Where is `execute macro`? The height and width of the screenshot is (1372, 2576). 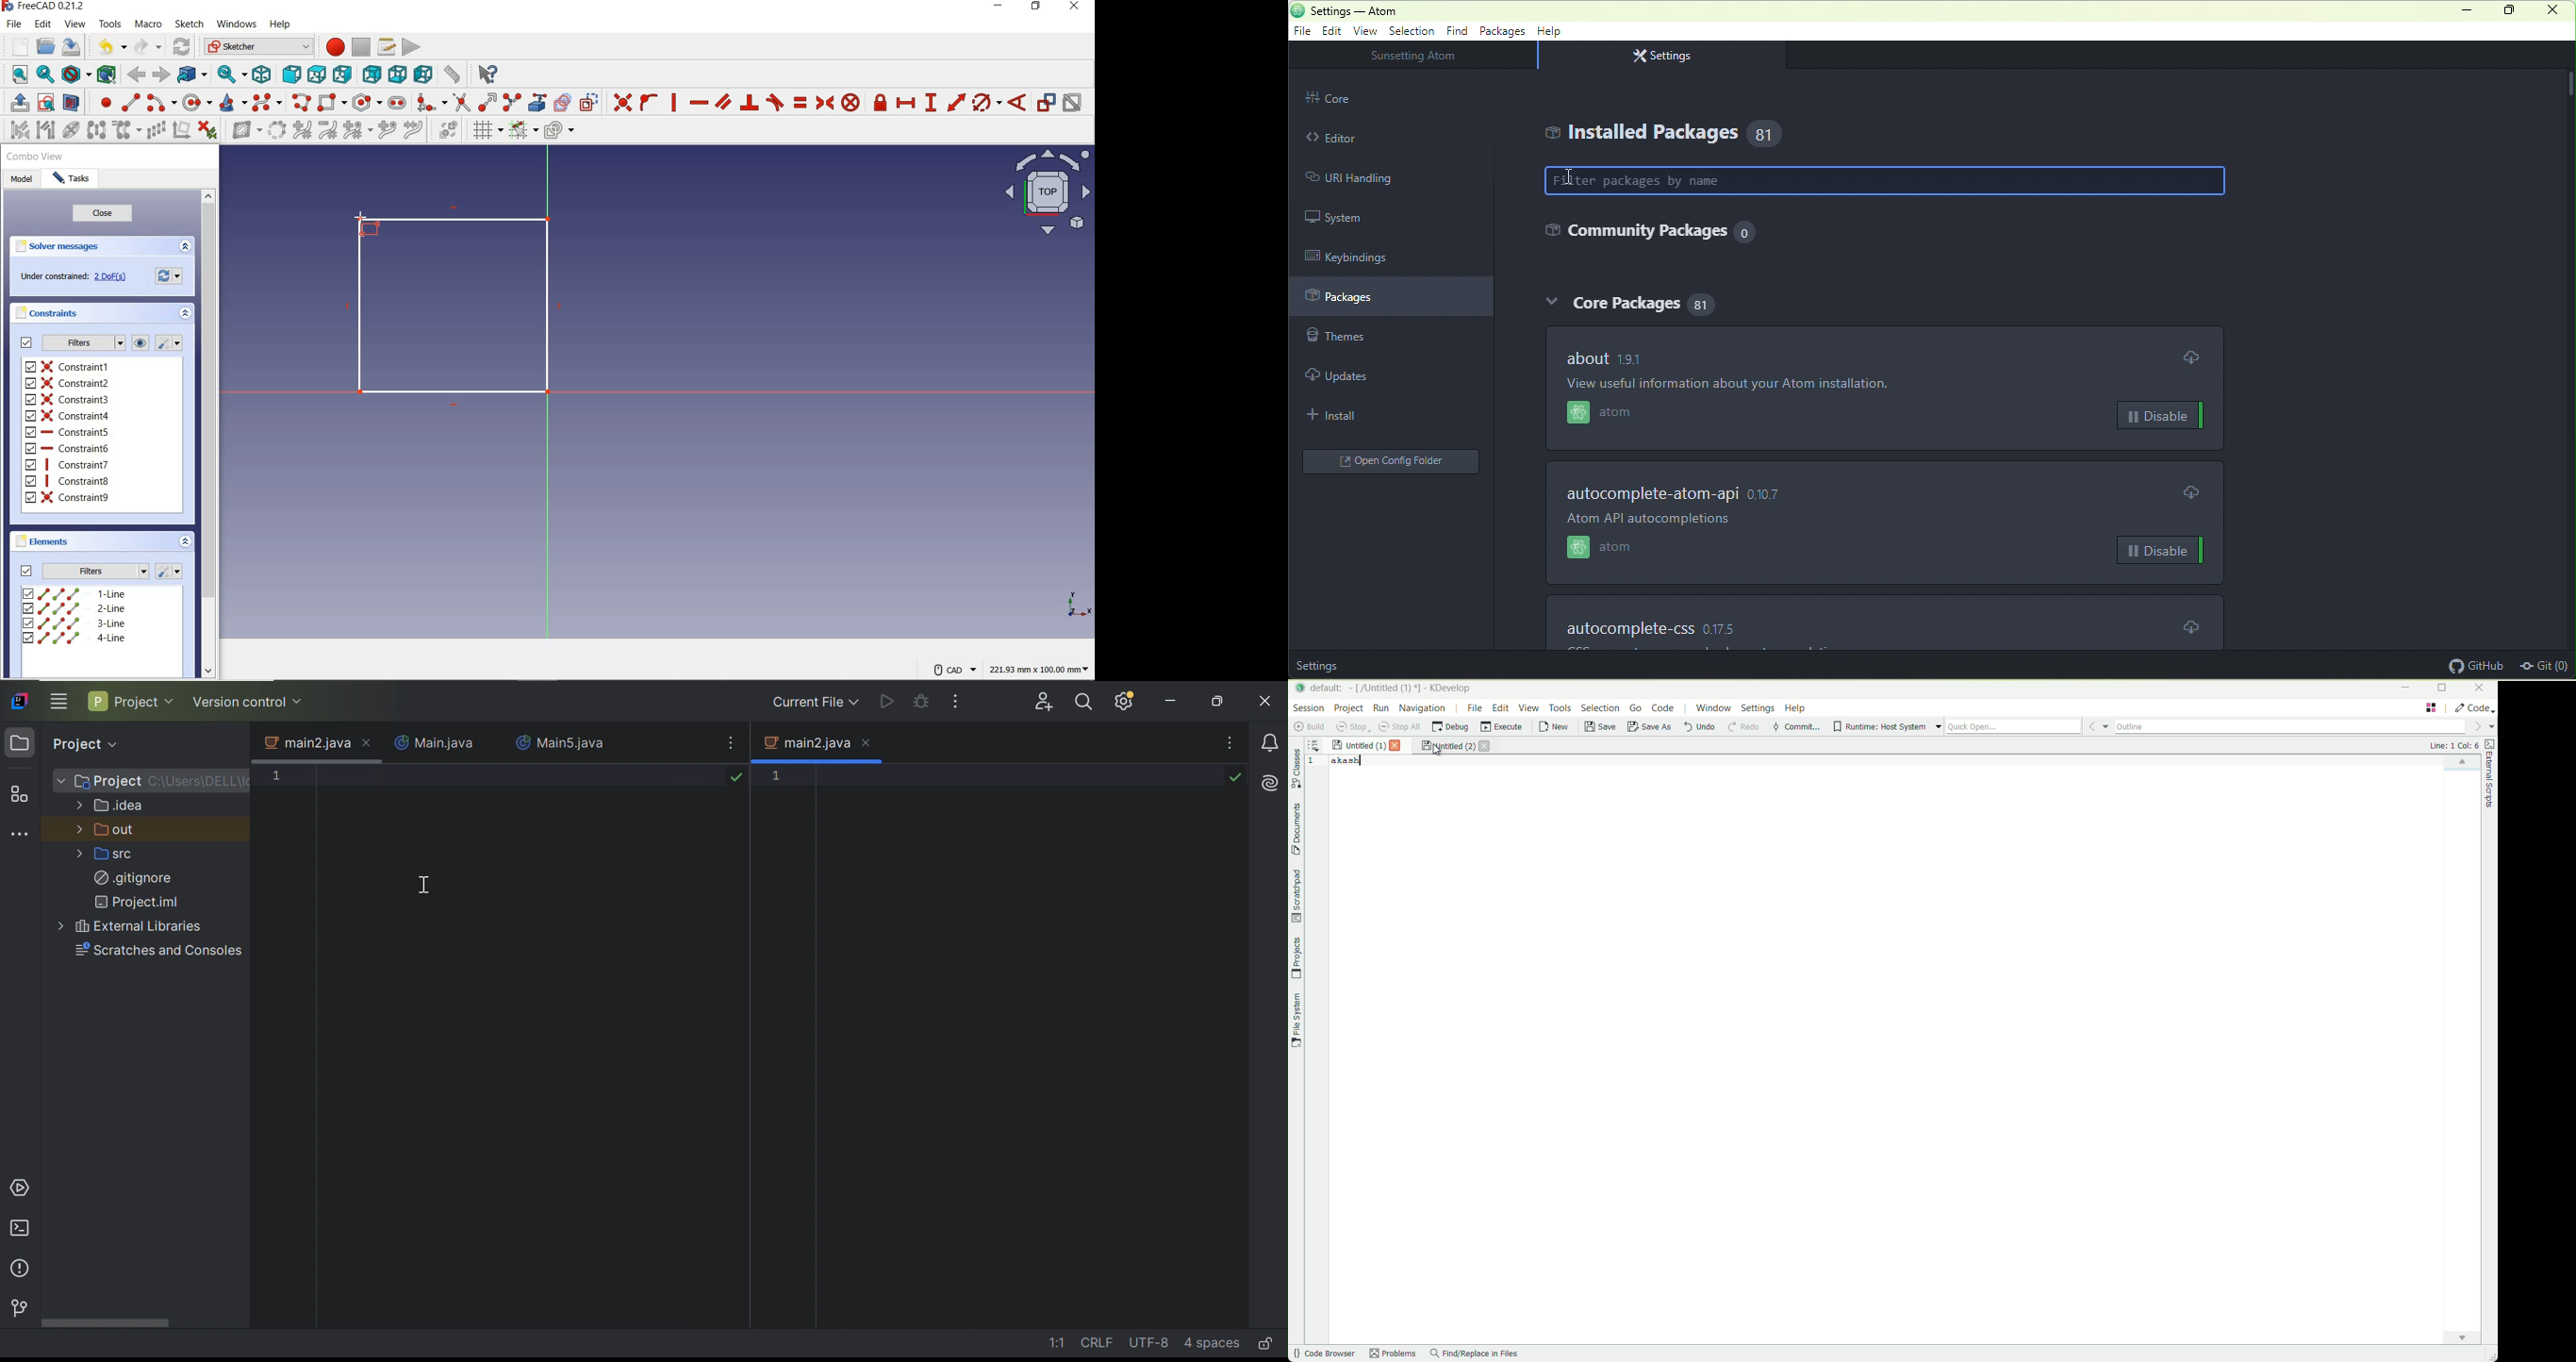
execute macro is located at coordinates (411, 47).